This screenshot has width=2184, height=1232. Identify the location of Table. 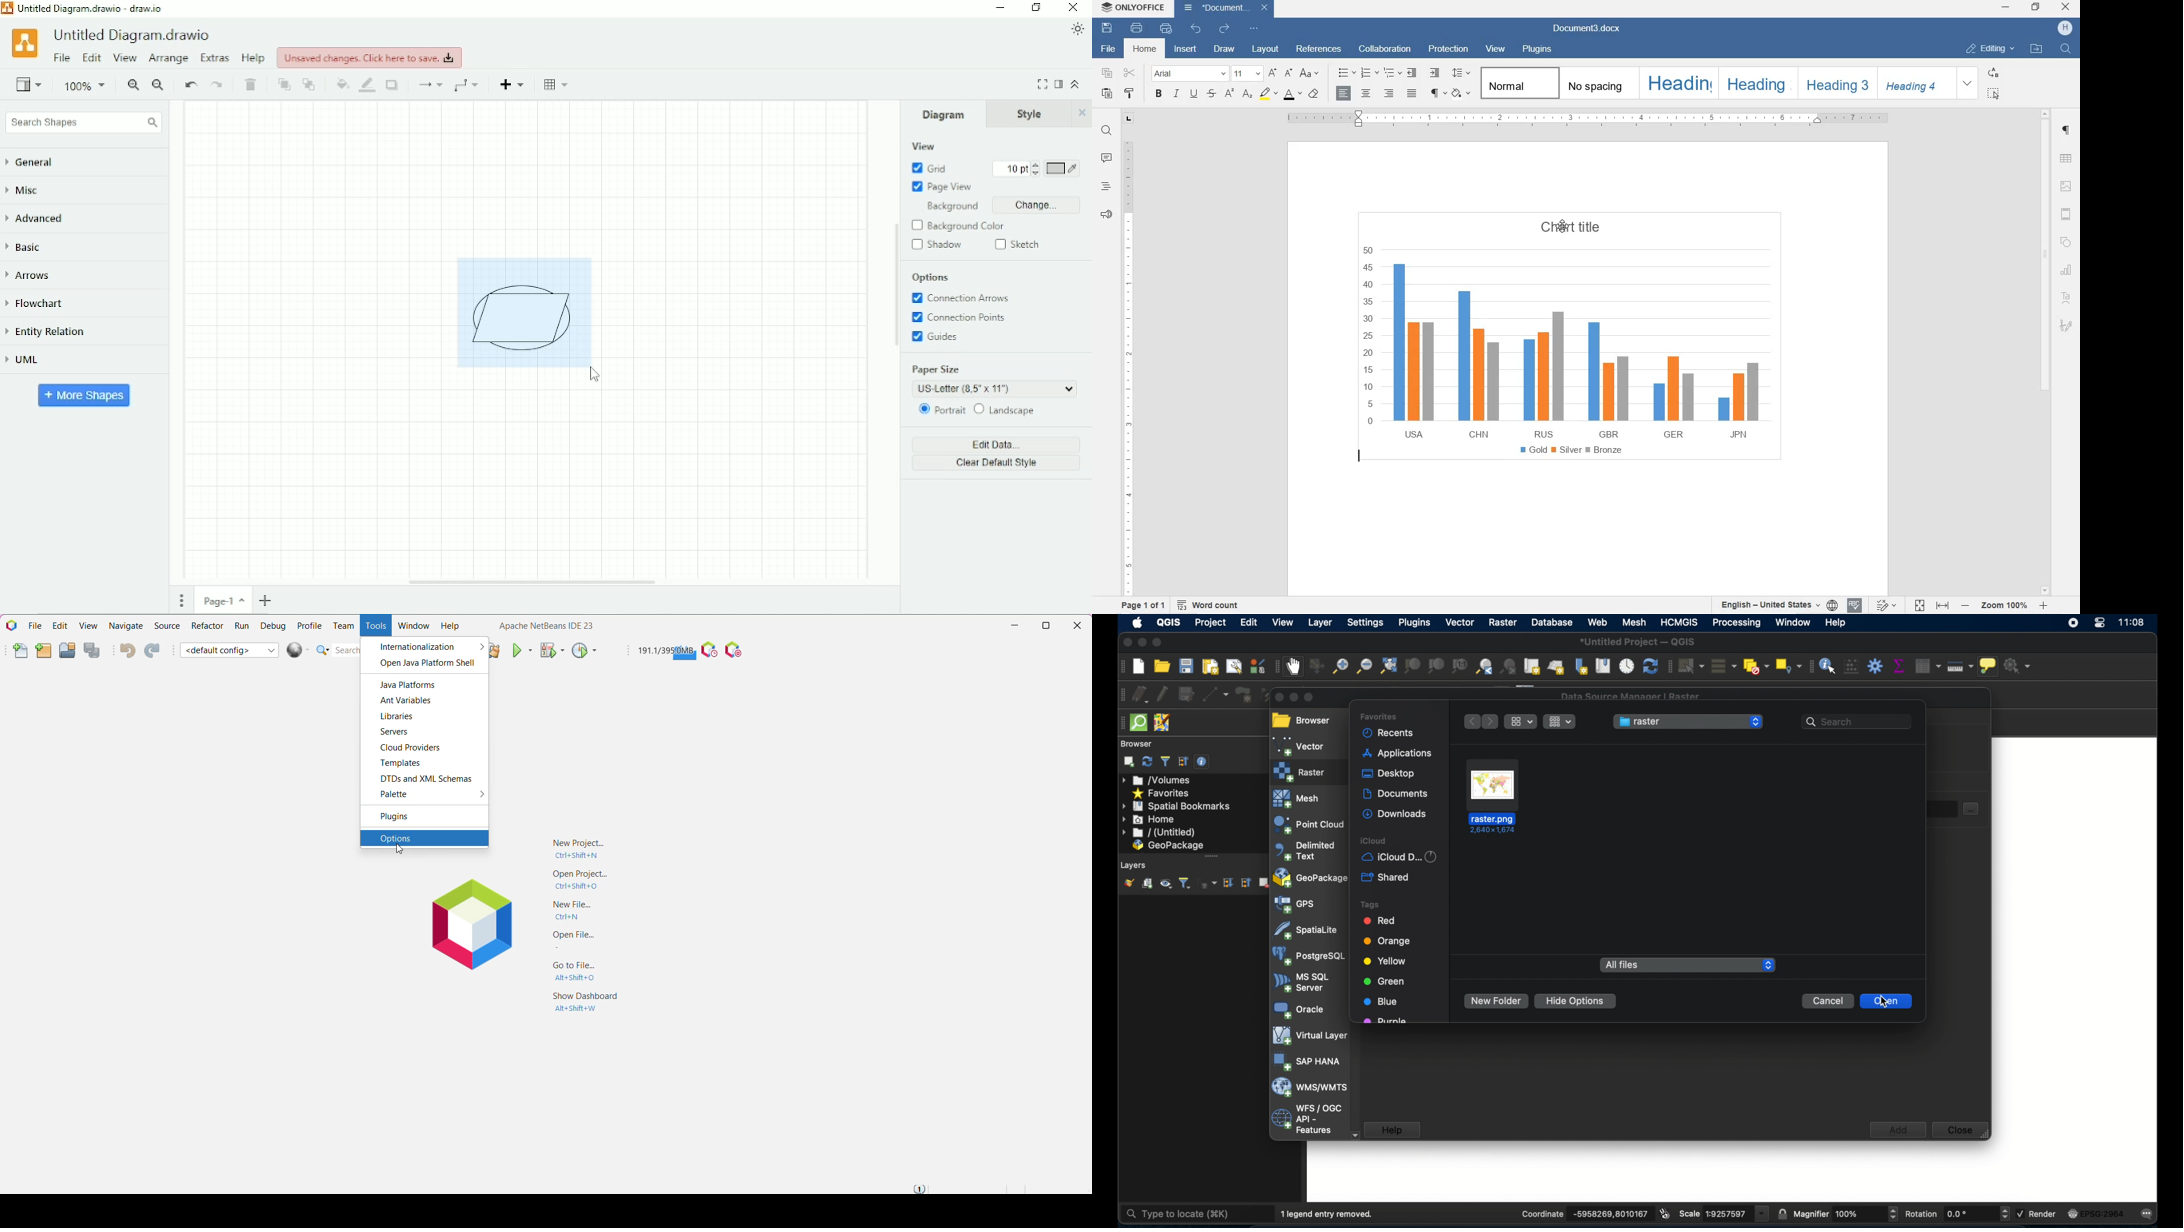
(558, 84).